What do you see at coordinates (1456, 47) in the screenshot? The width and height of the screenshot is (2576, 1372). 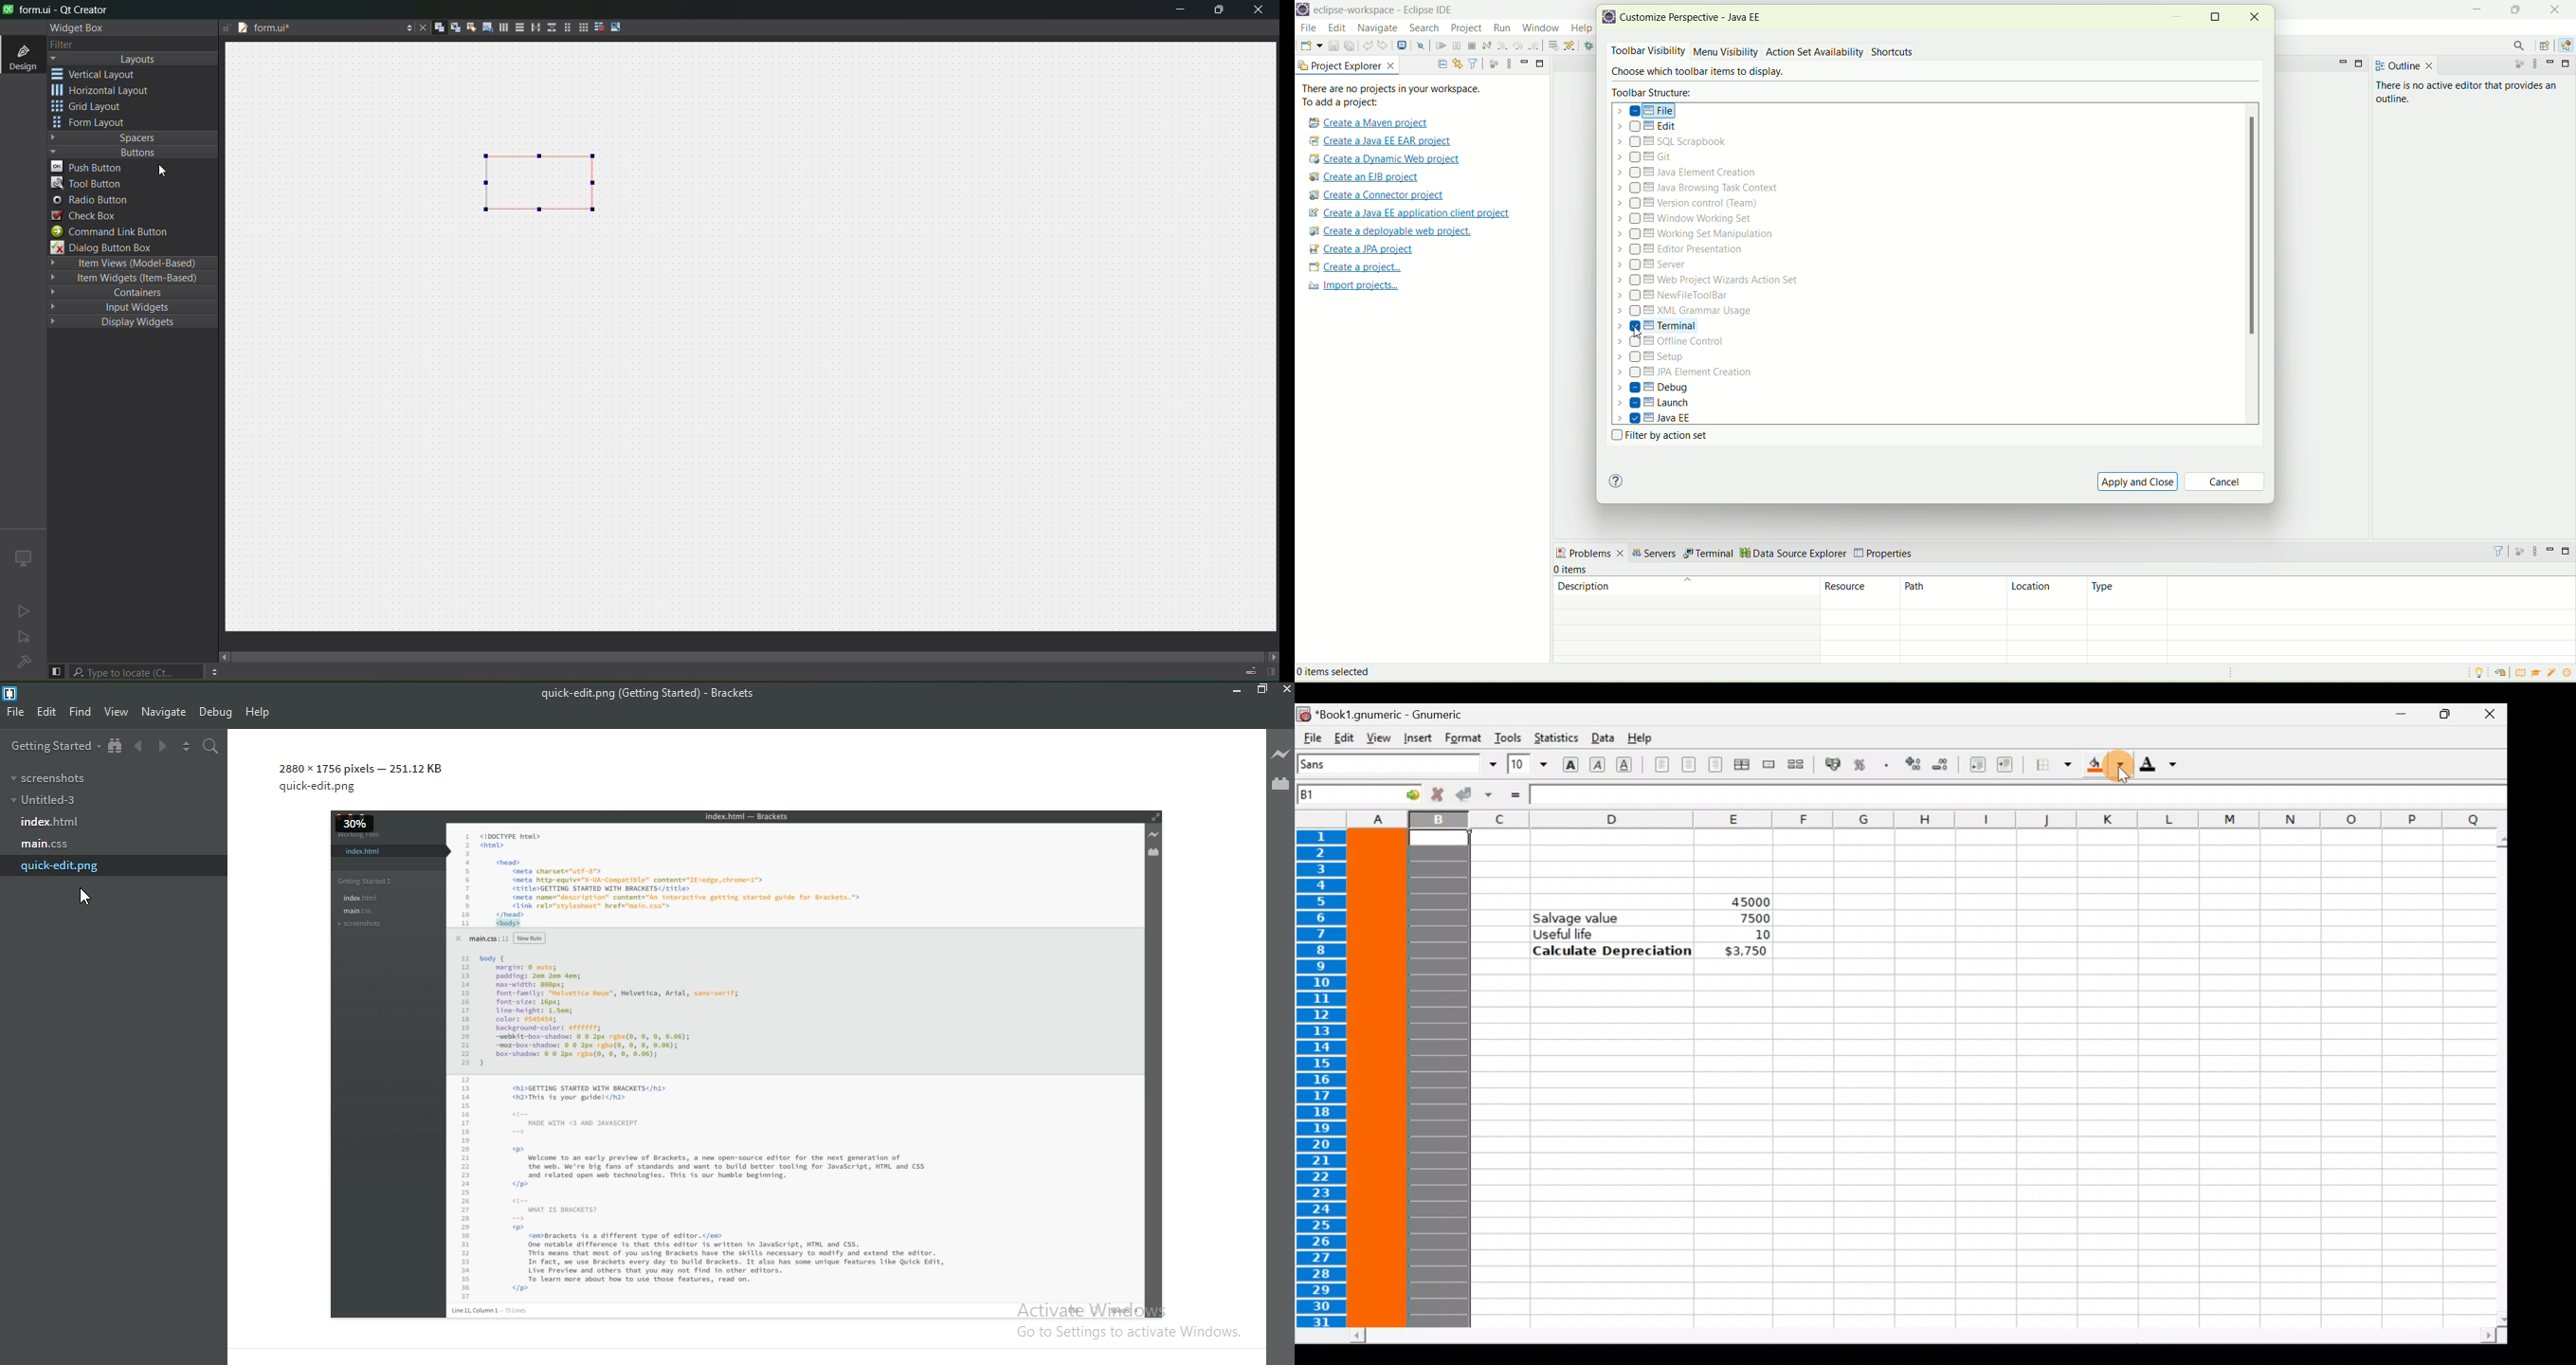 I see `suspend` at bounding box center [1456, 47].